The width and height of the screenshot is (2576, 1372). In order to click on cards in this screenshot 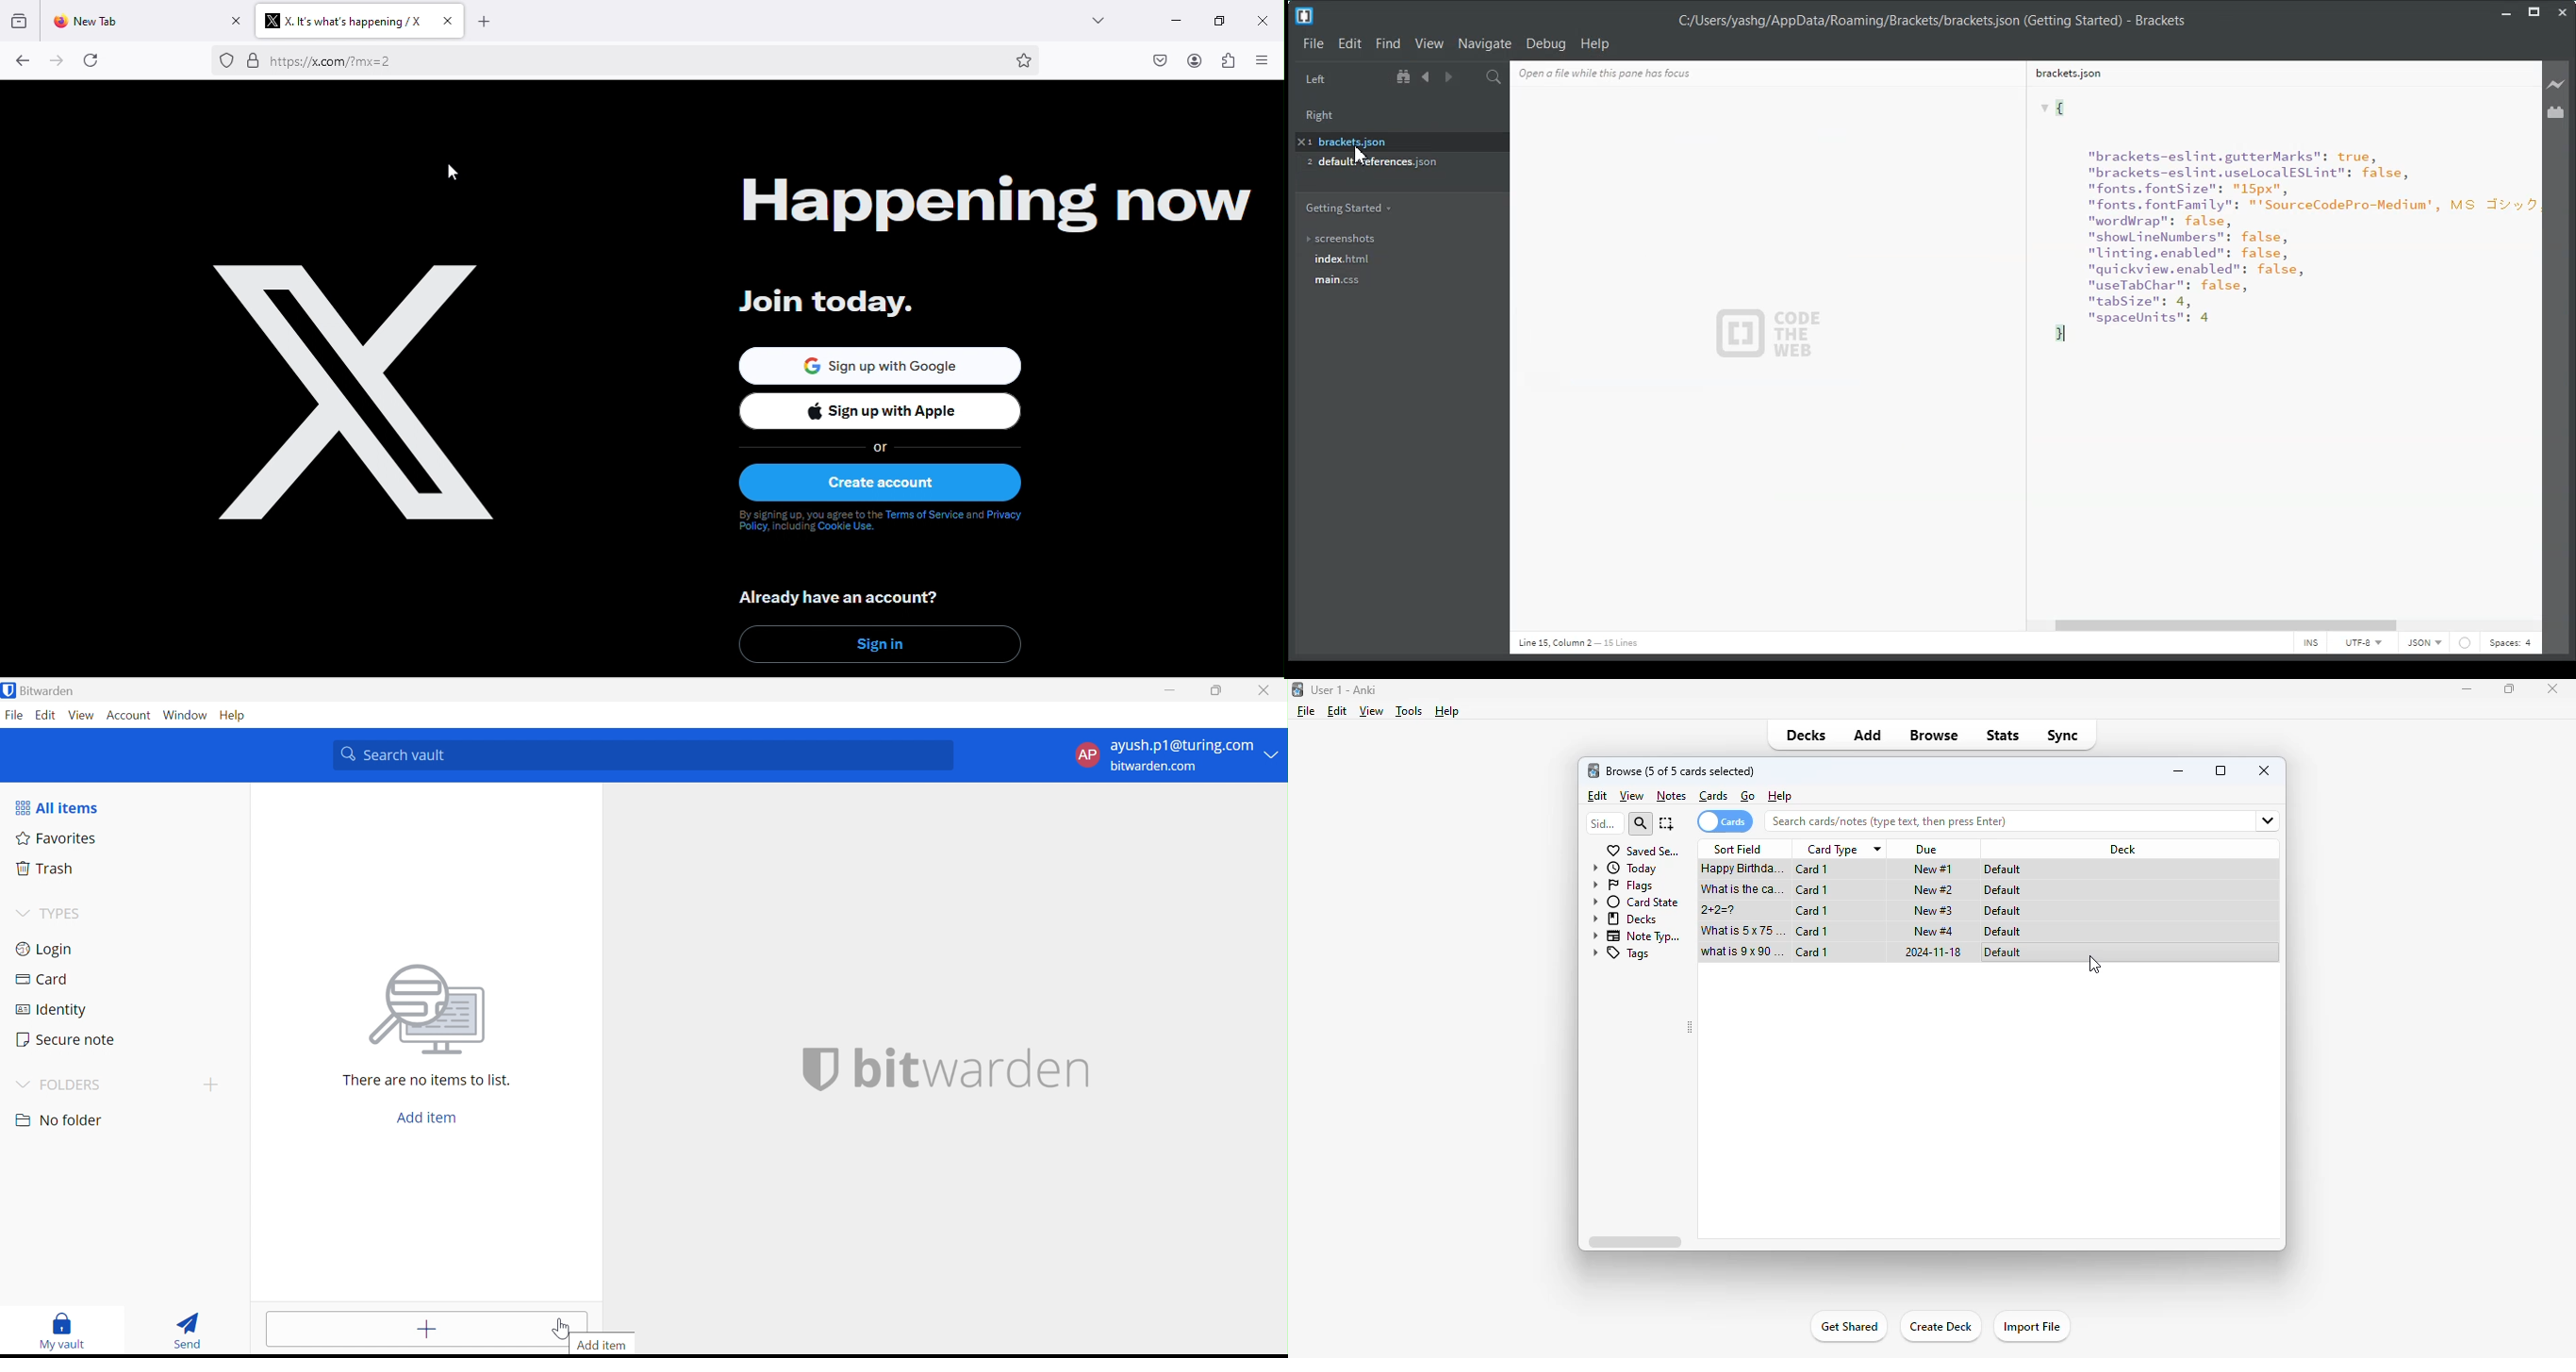, I will do `click(1725, 821)`.